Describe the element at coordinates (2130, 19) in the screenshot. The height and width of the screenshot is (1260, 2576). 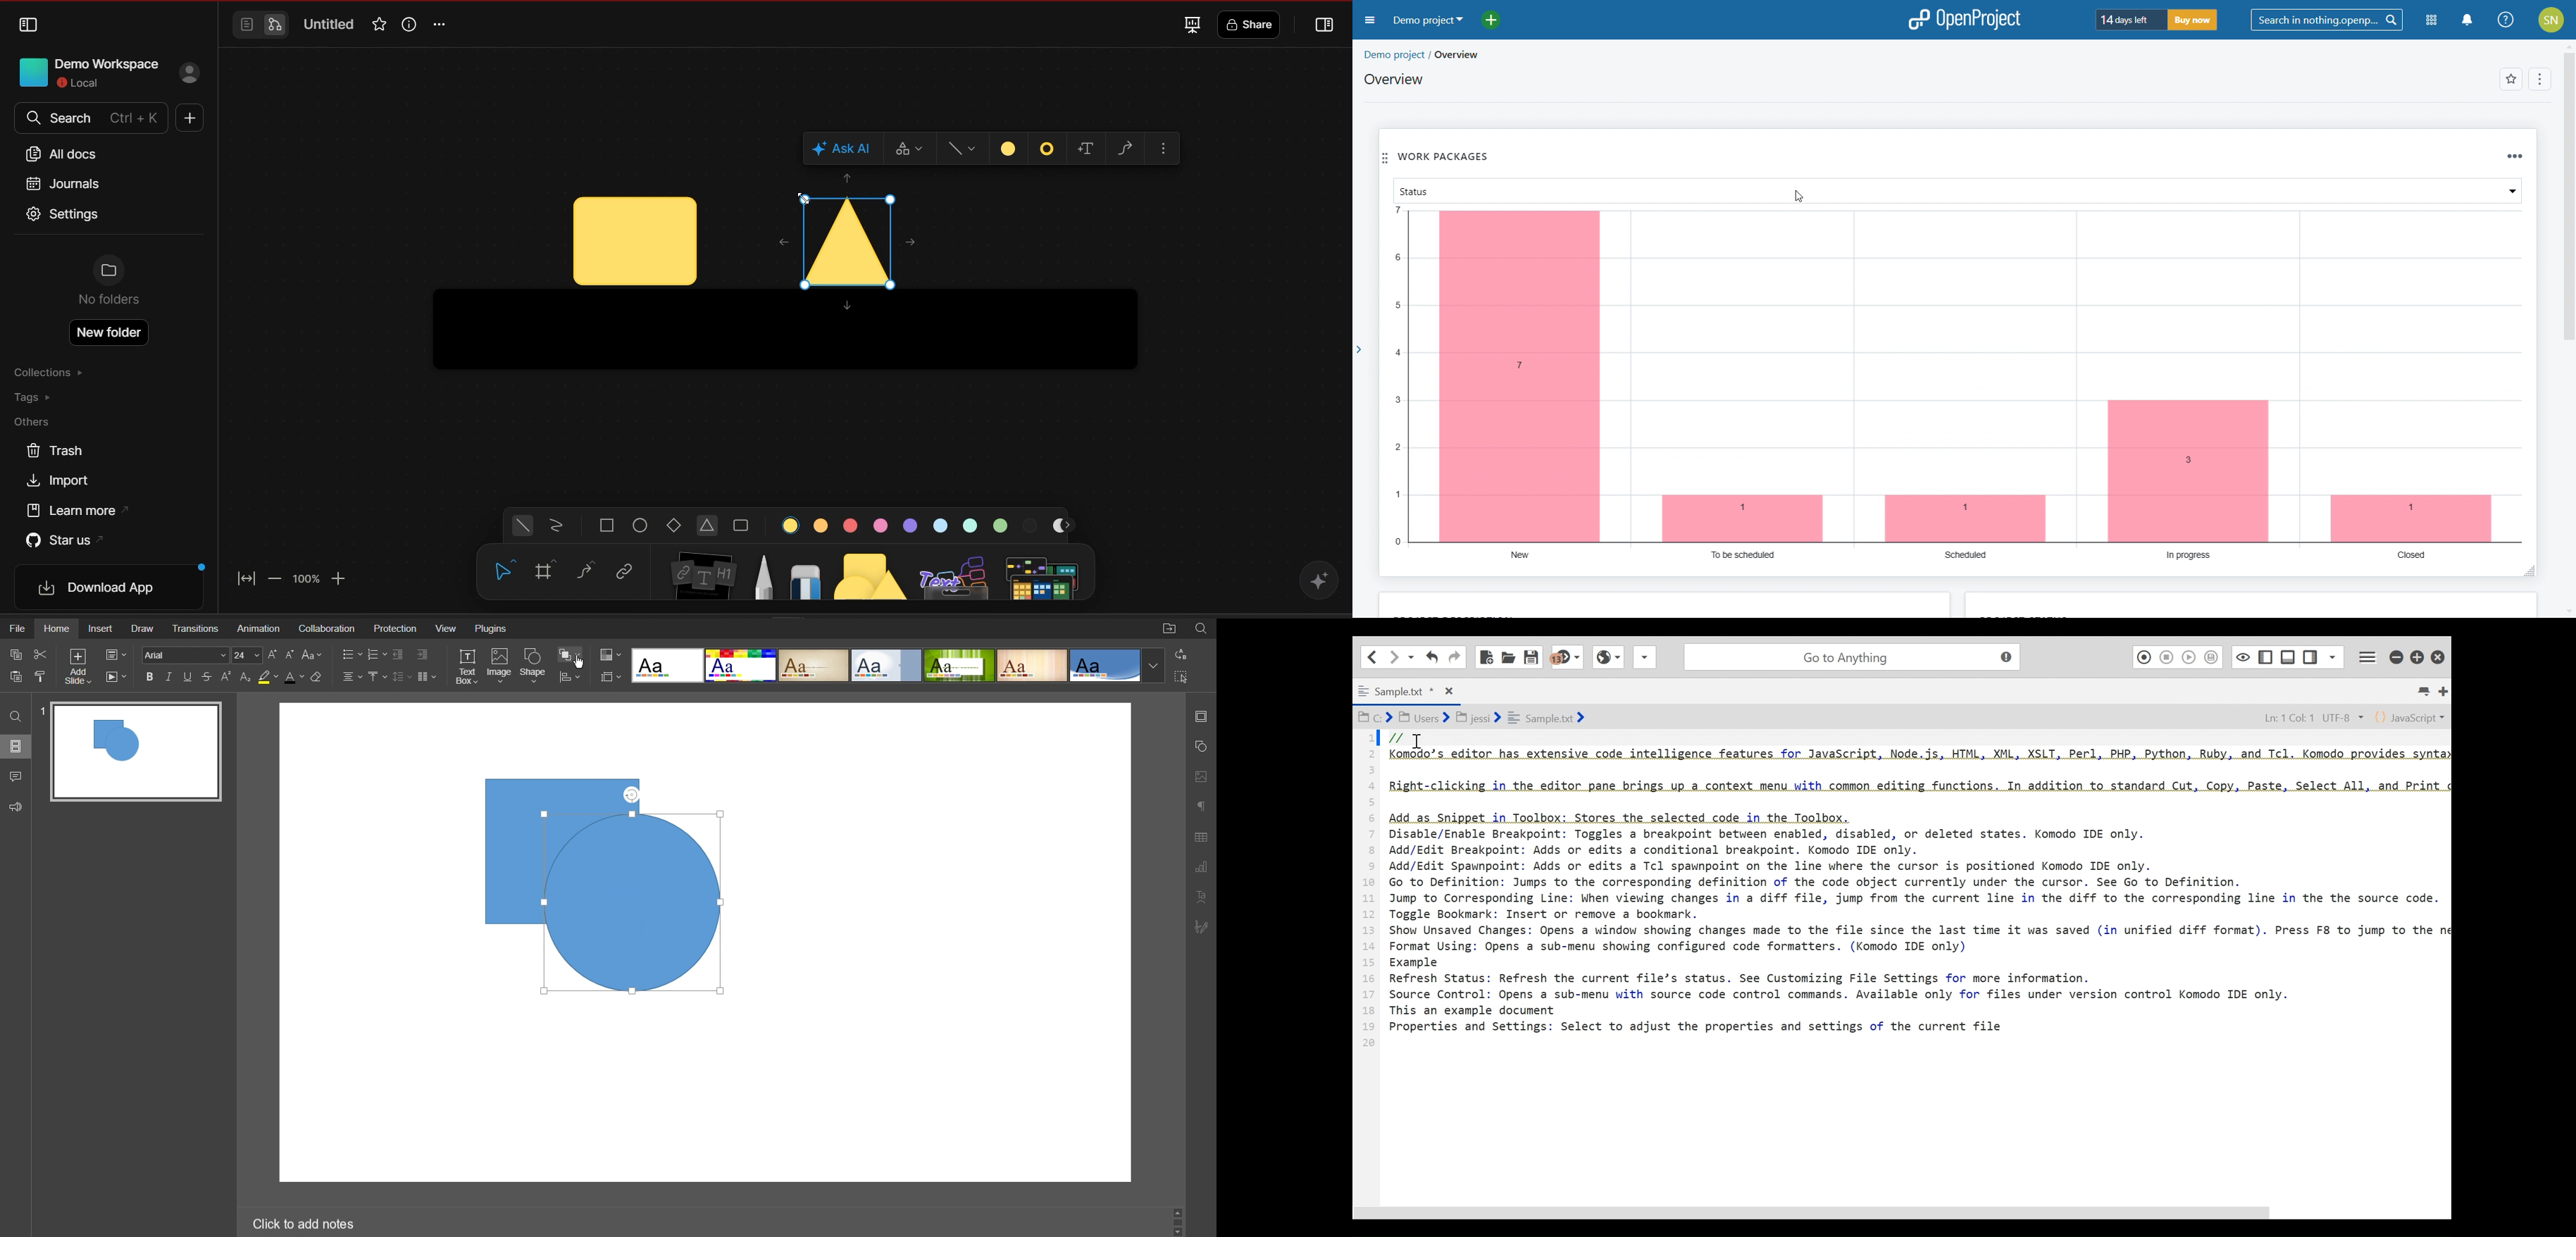
I see `trial period left` at that location.